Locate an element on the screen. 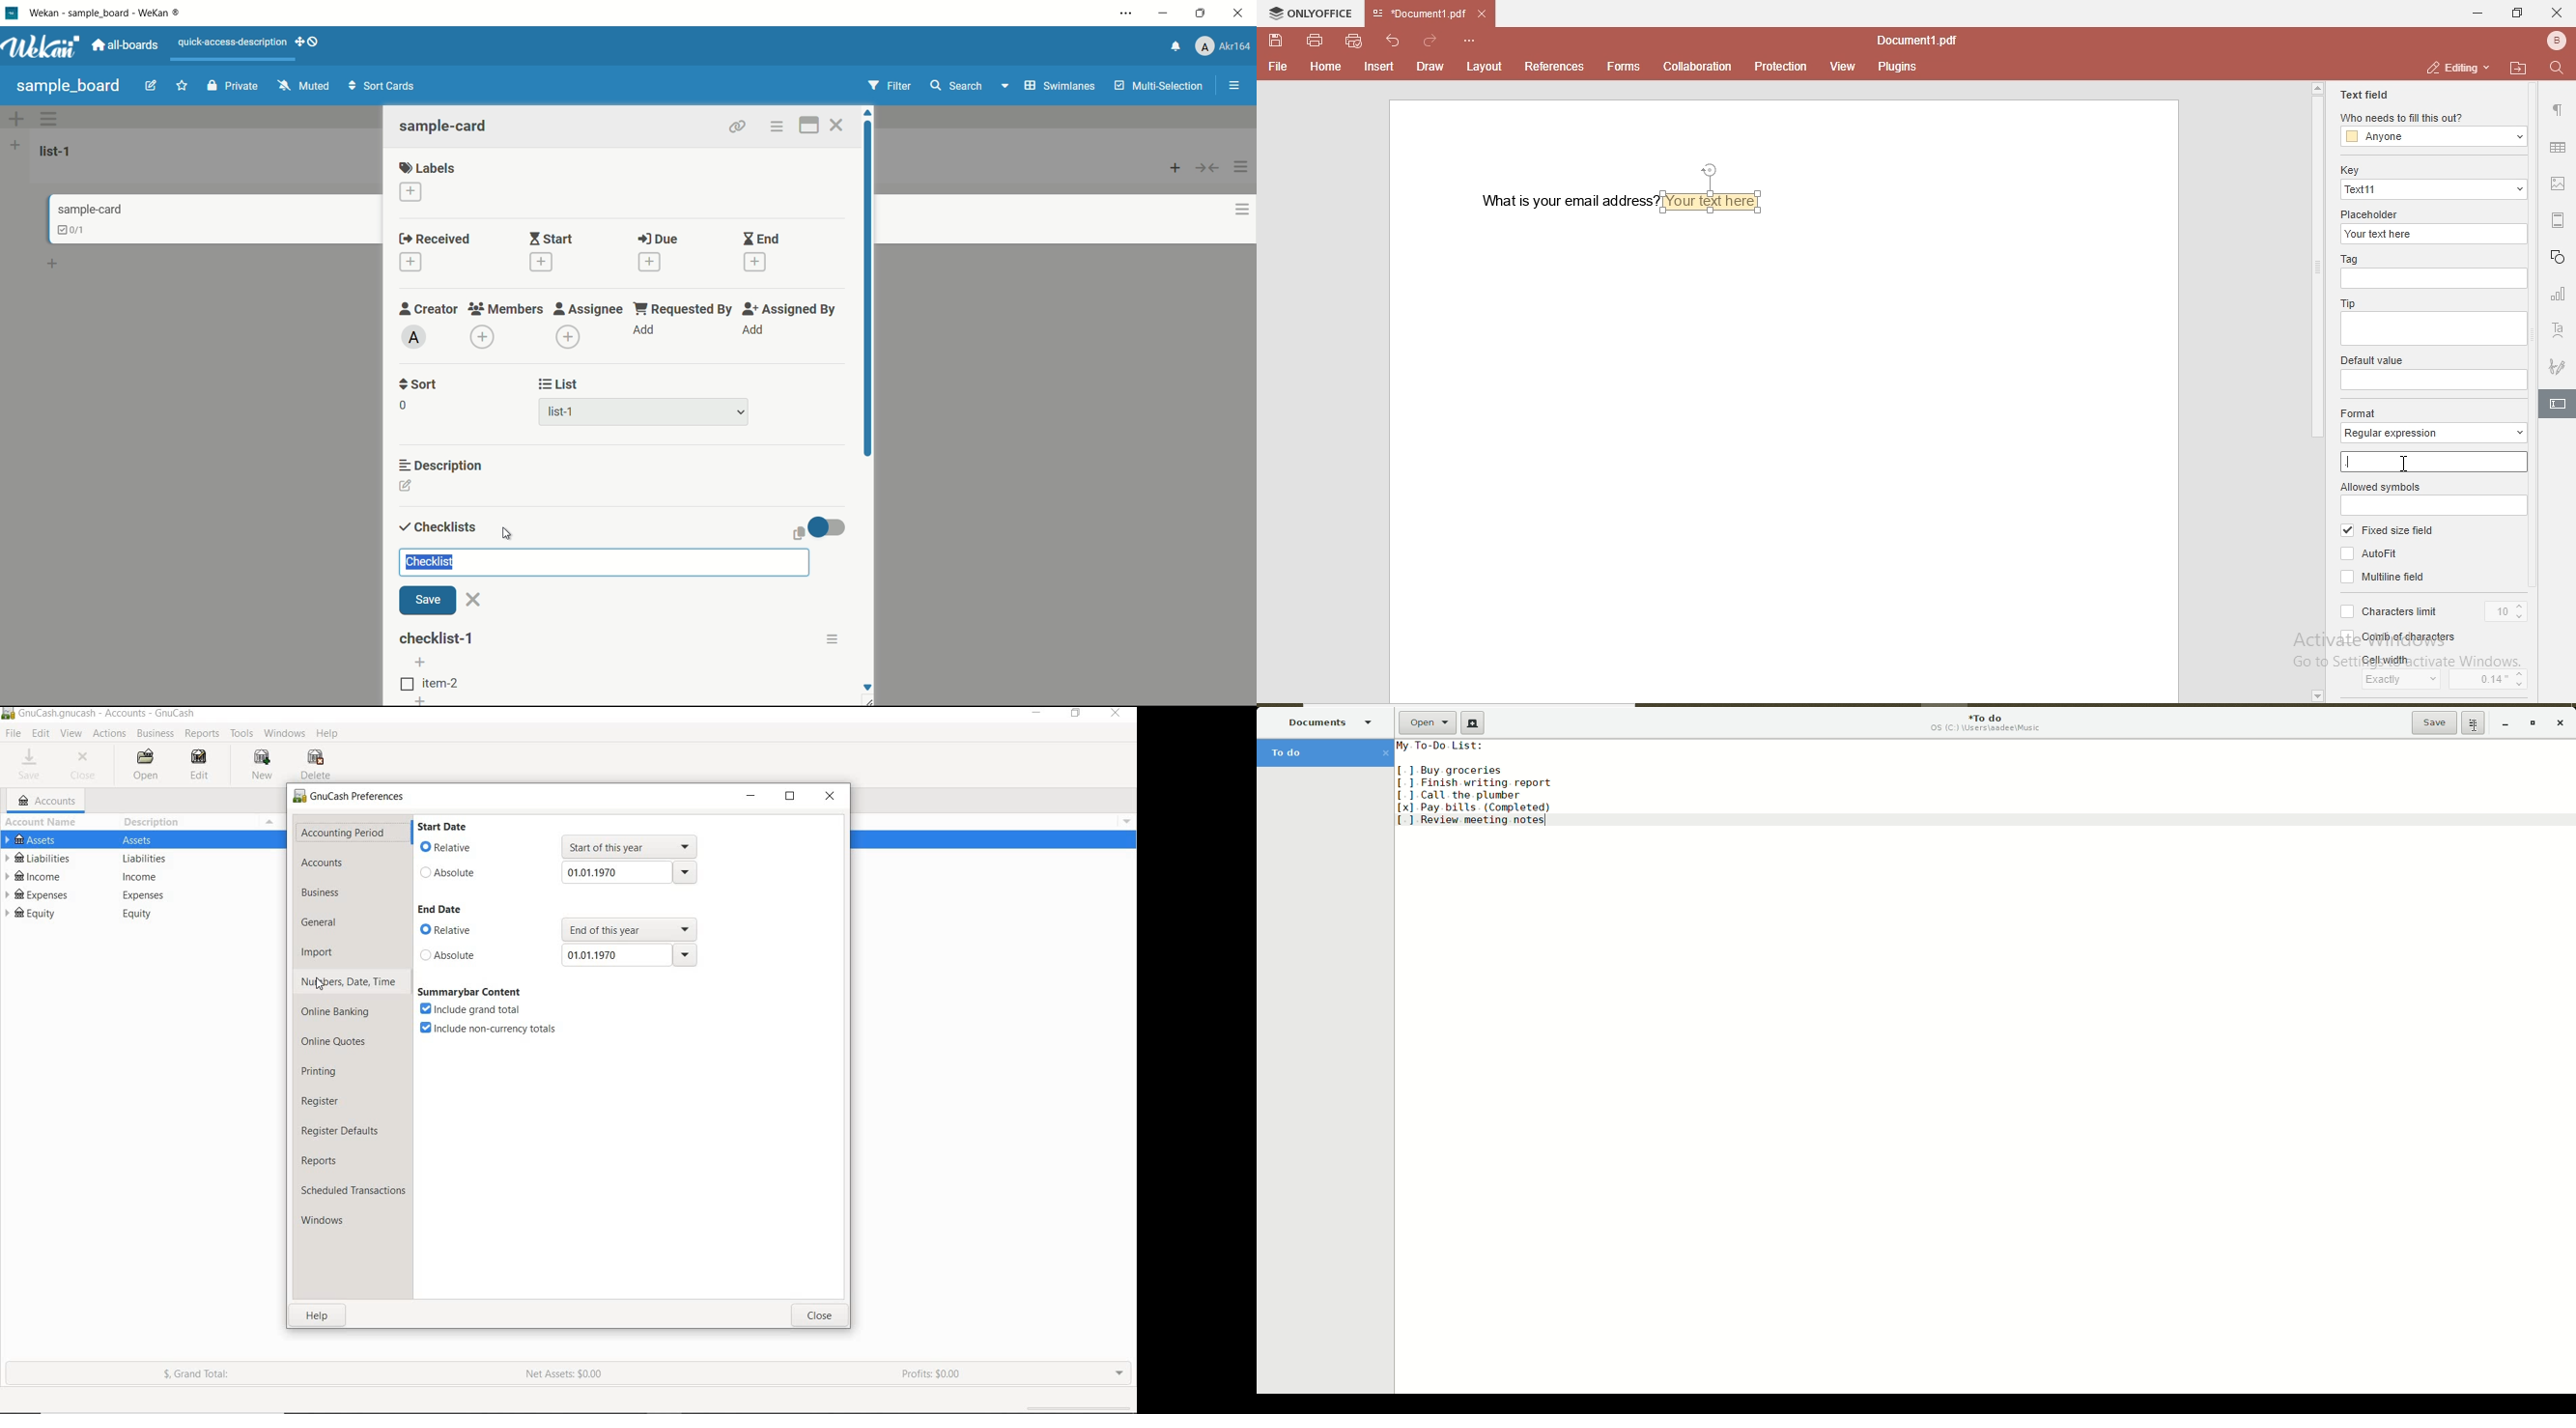 This screenshot has height=1428, width=2576. checklist-1 is located at coordinates (438, 638).